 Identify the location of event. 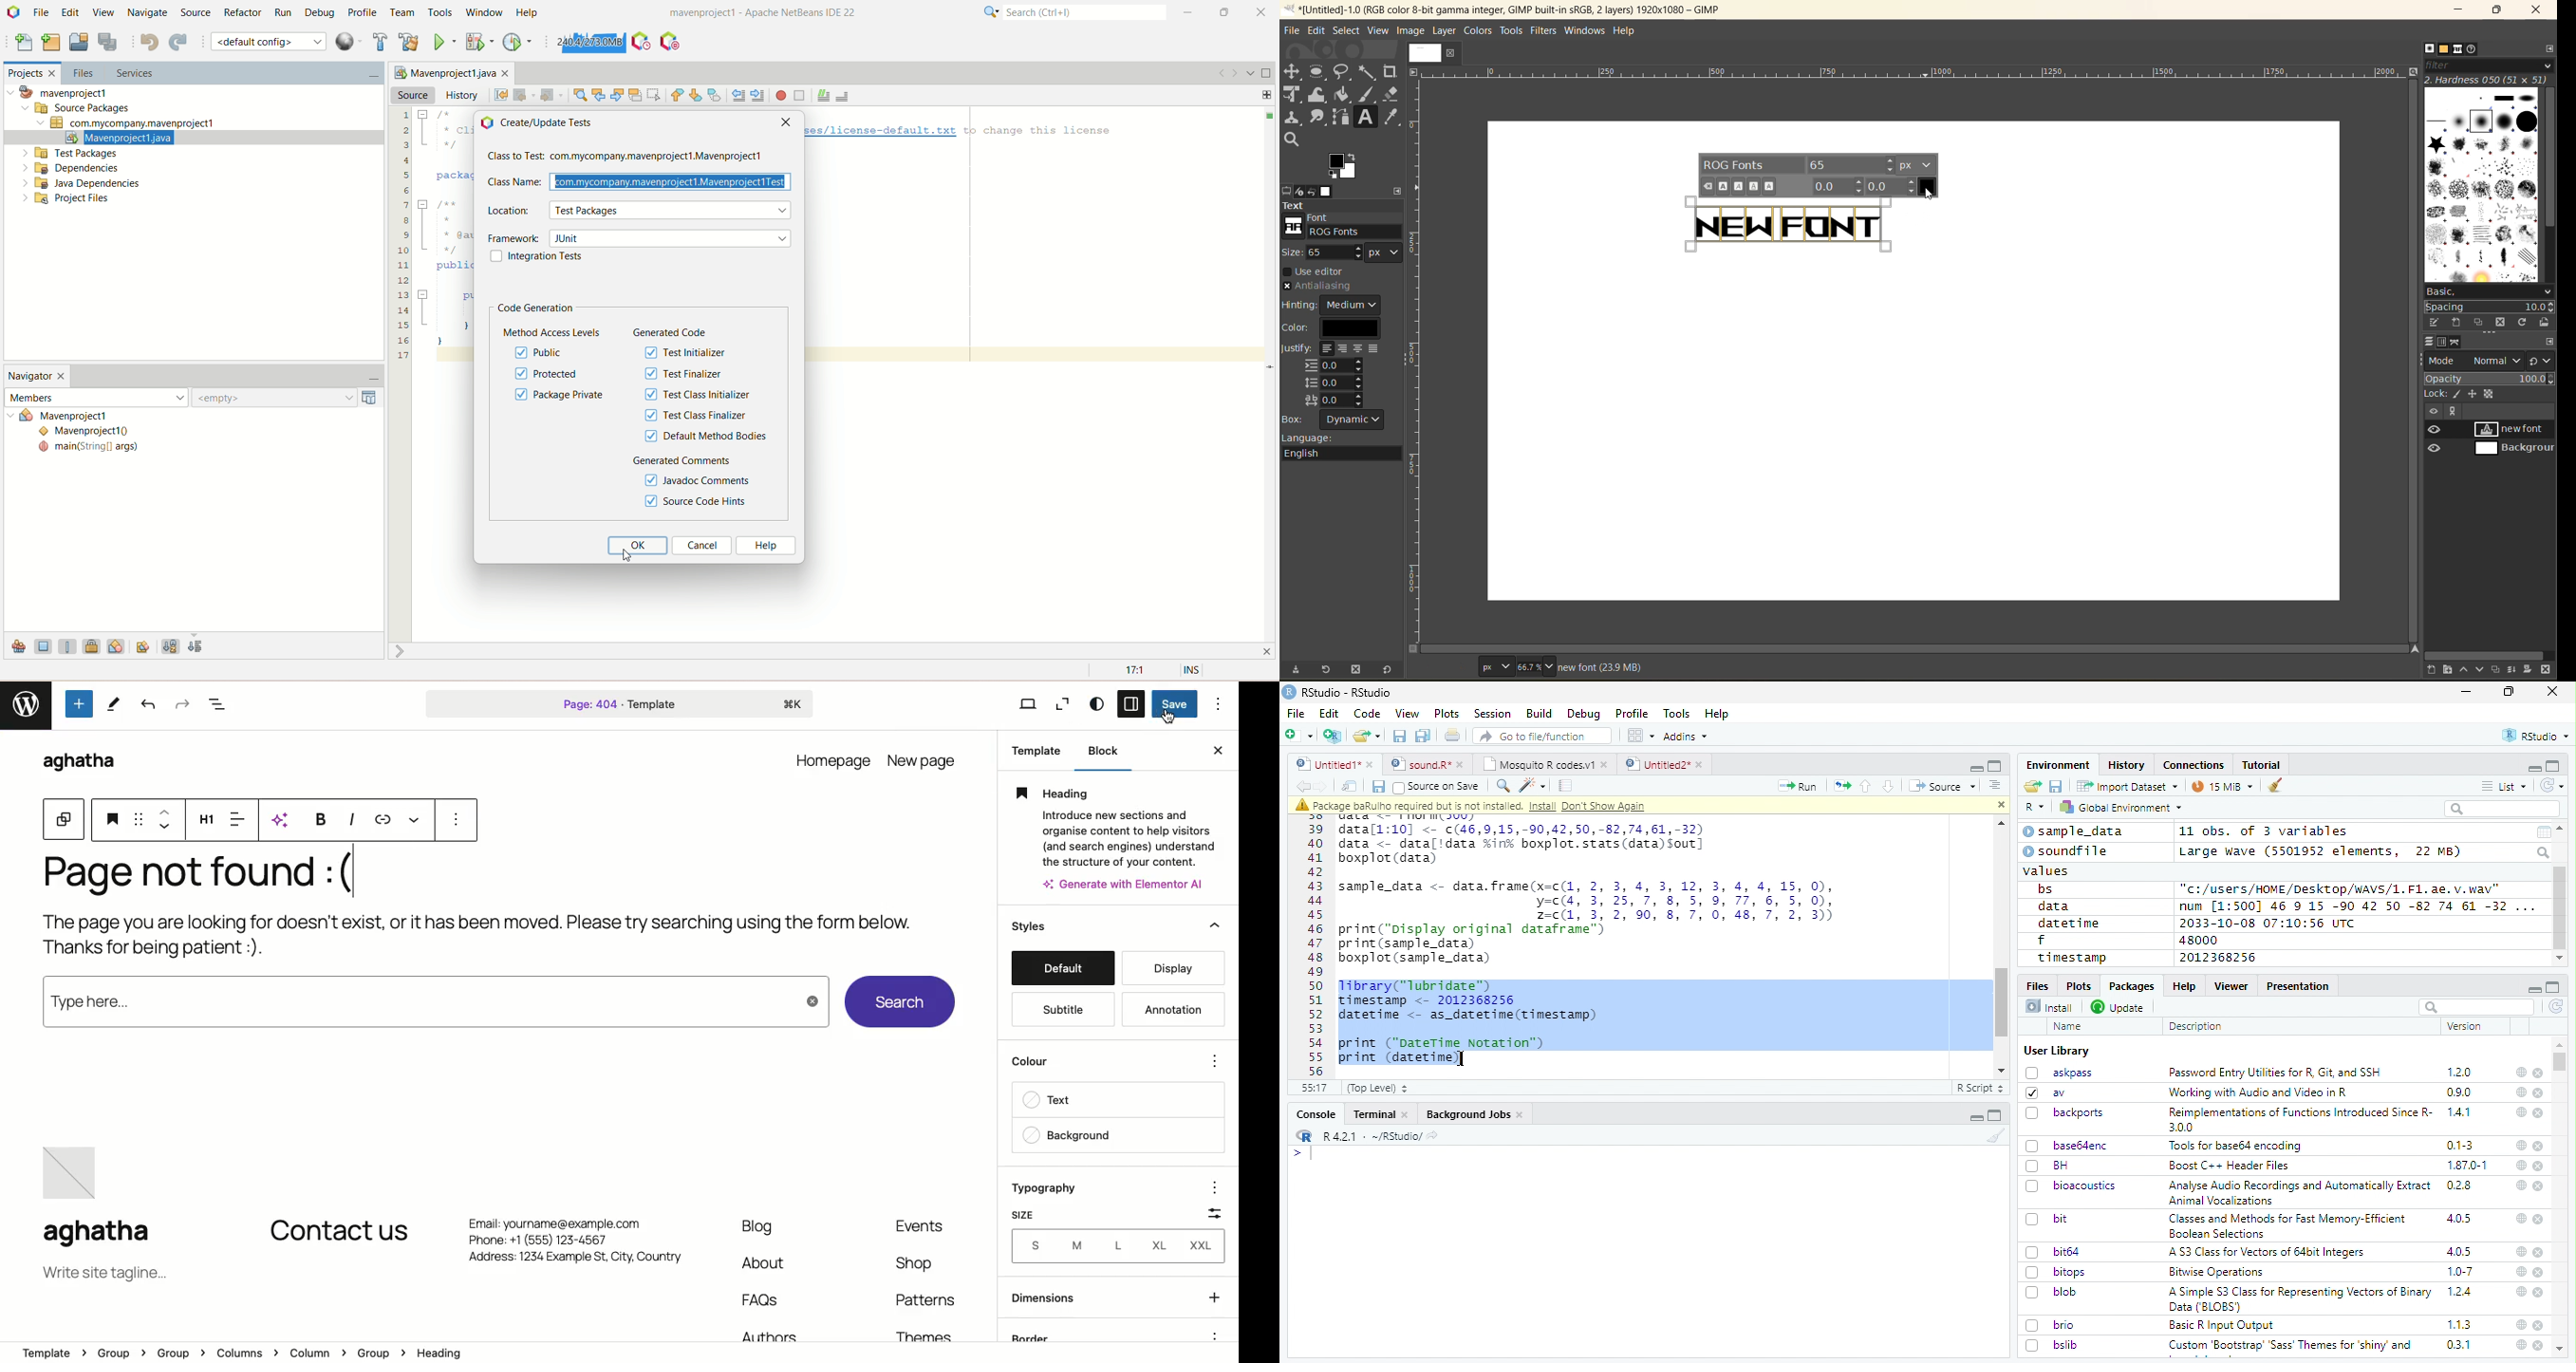
(925, 1225).